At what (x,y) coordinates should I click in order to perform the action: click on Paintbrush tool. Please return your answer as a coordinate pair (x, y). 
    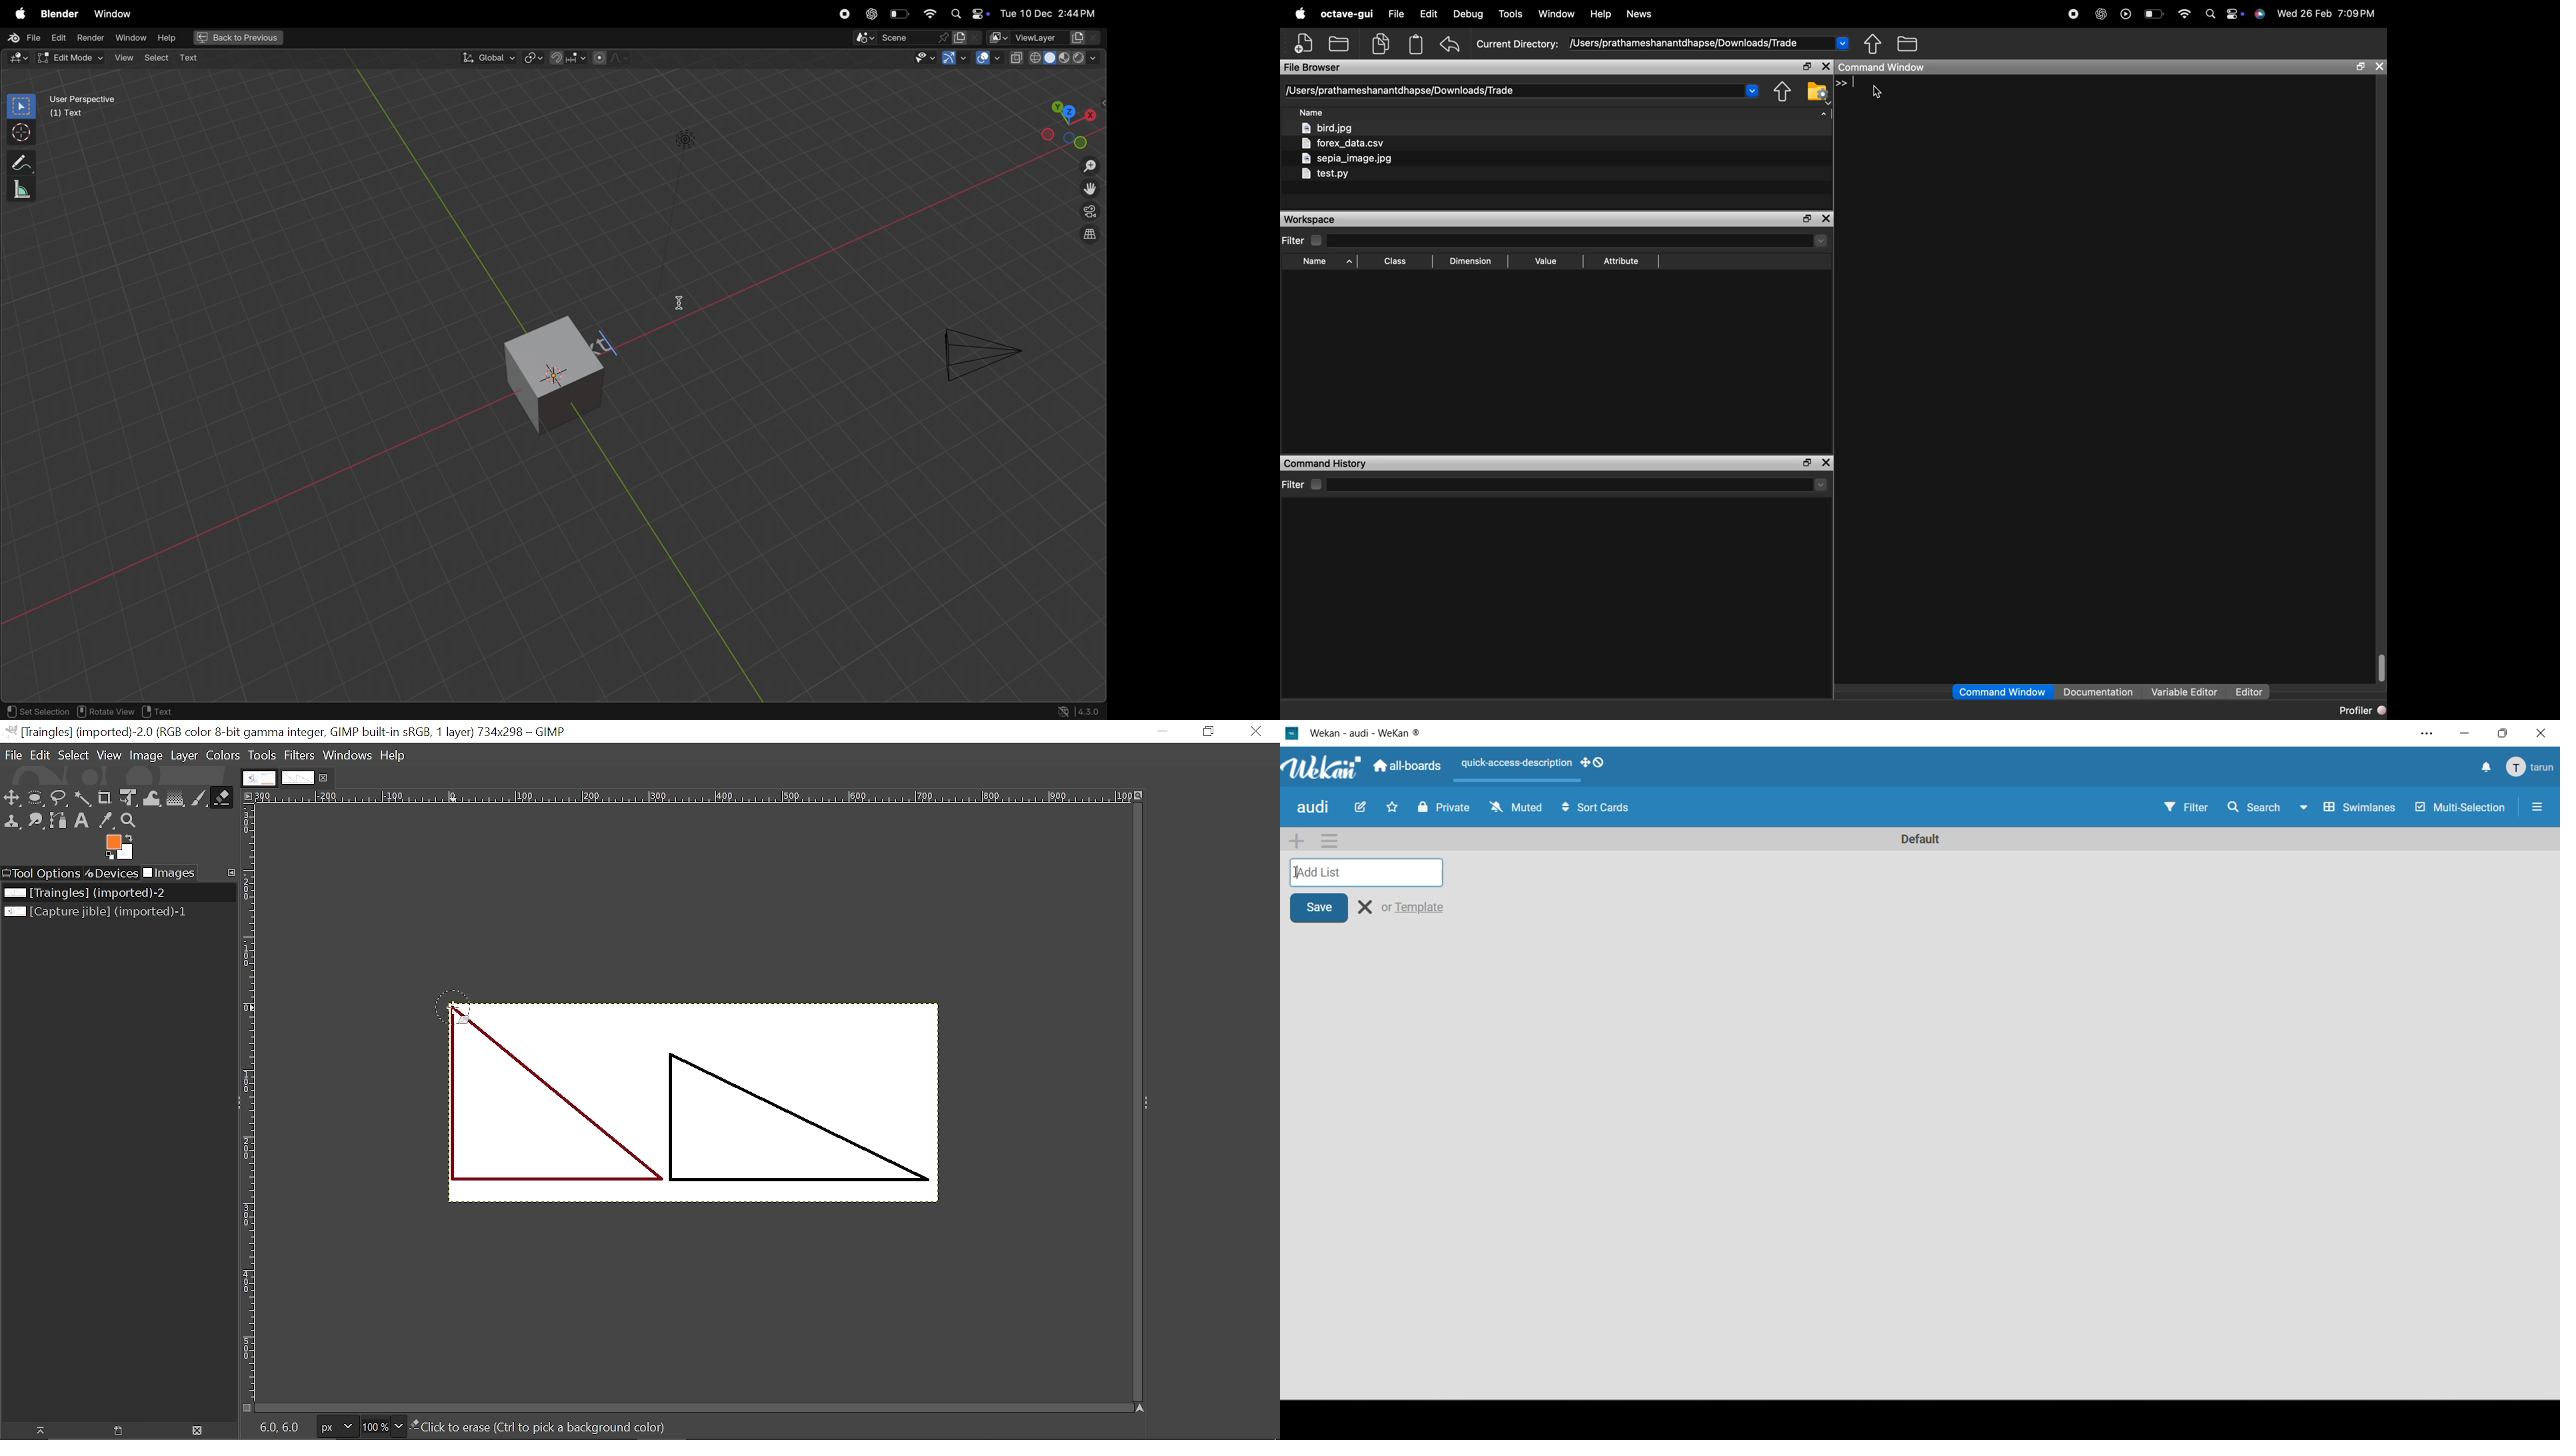
    Looking at the image, I should click on (199, 798).